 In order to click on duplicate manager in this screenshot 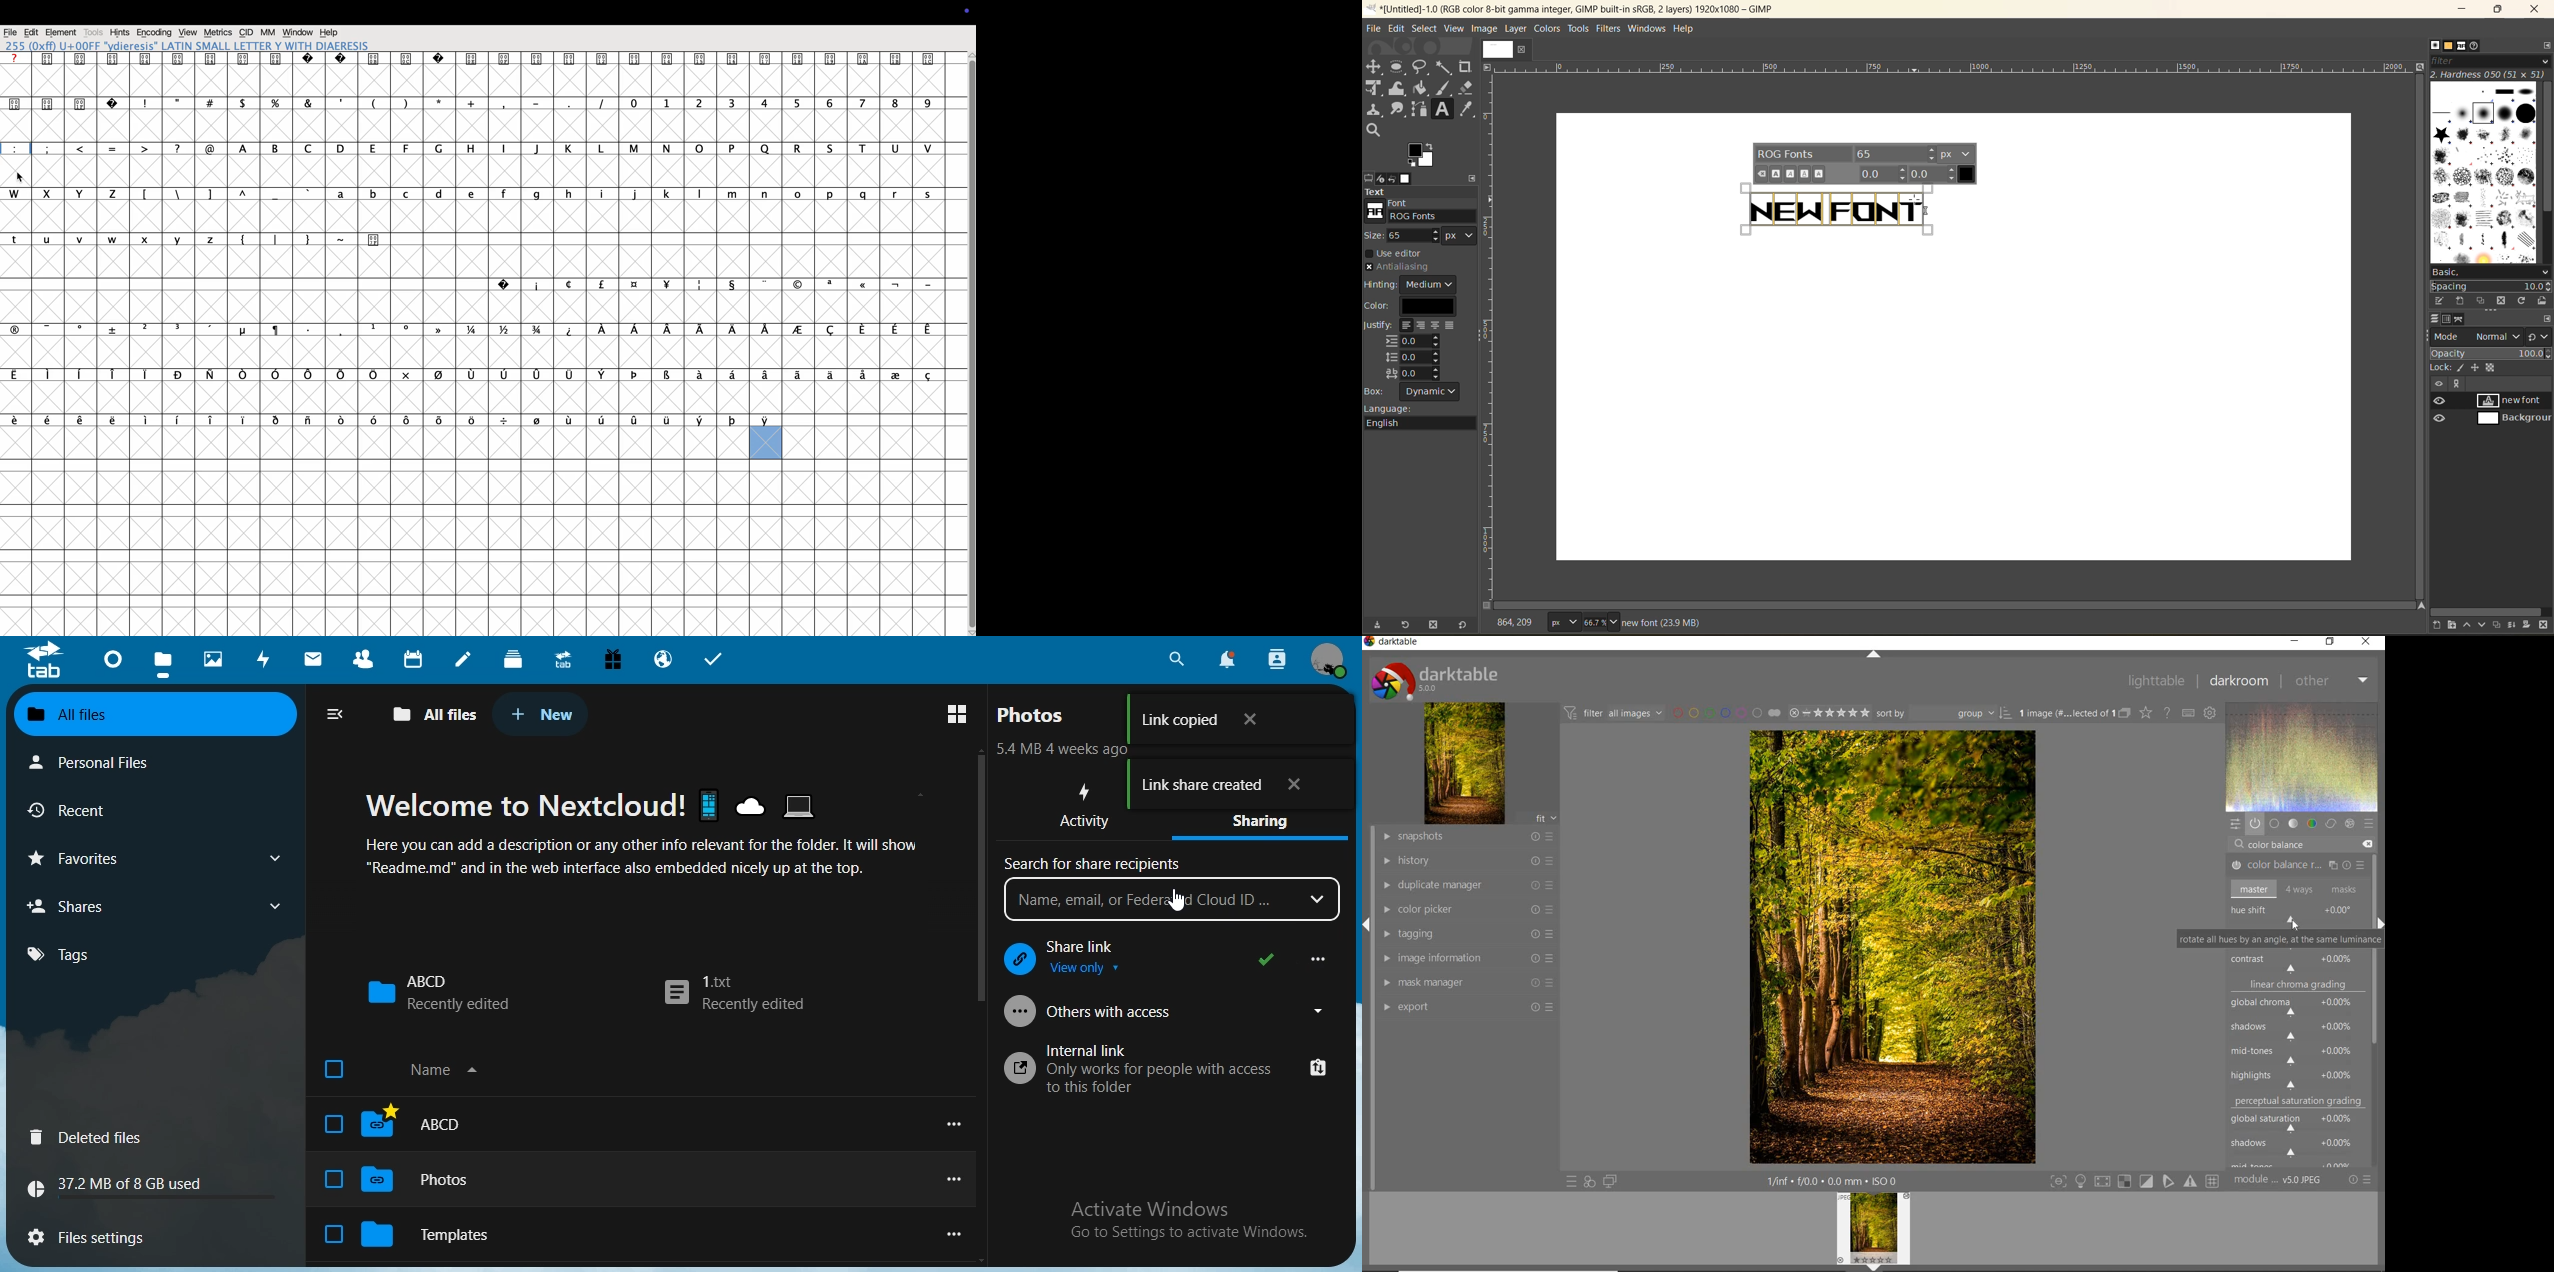, I will do `click(1469, 885)`.